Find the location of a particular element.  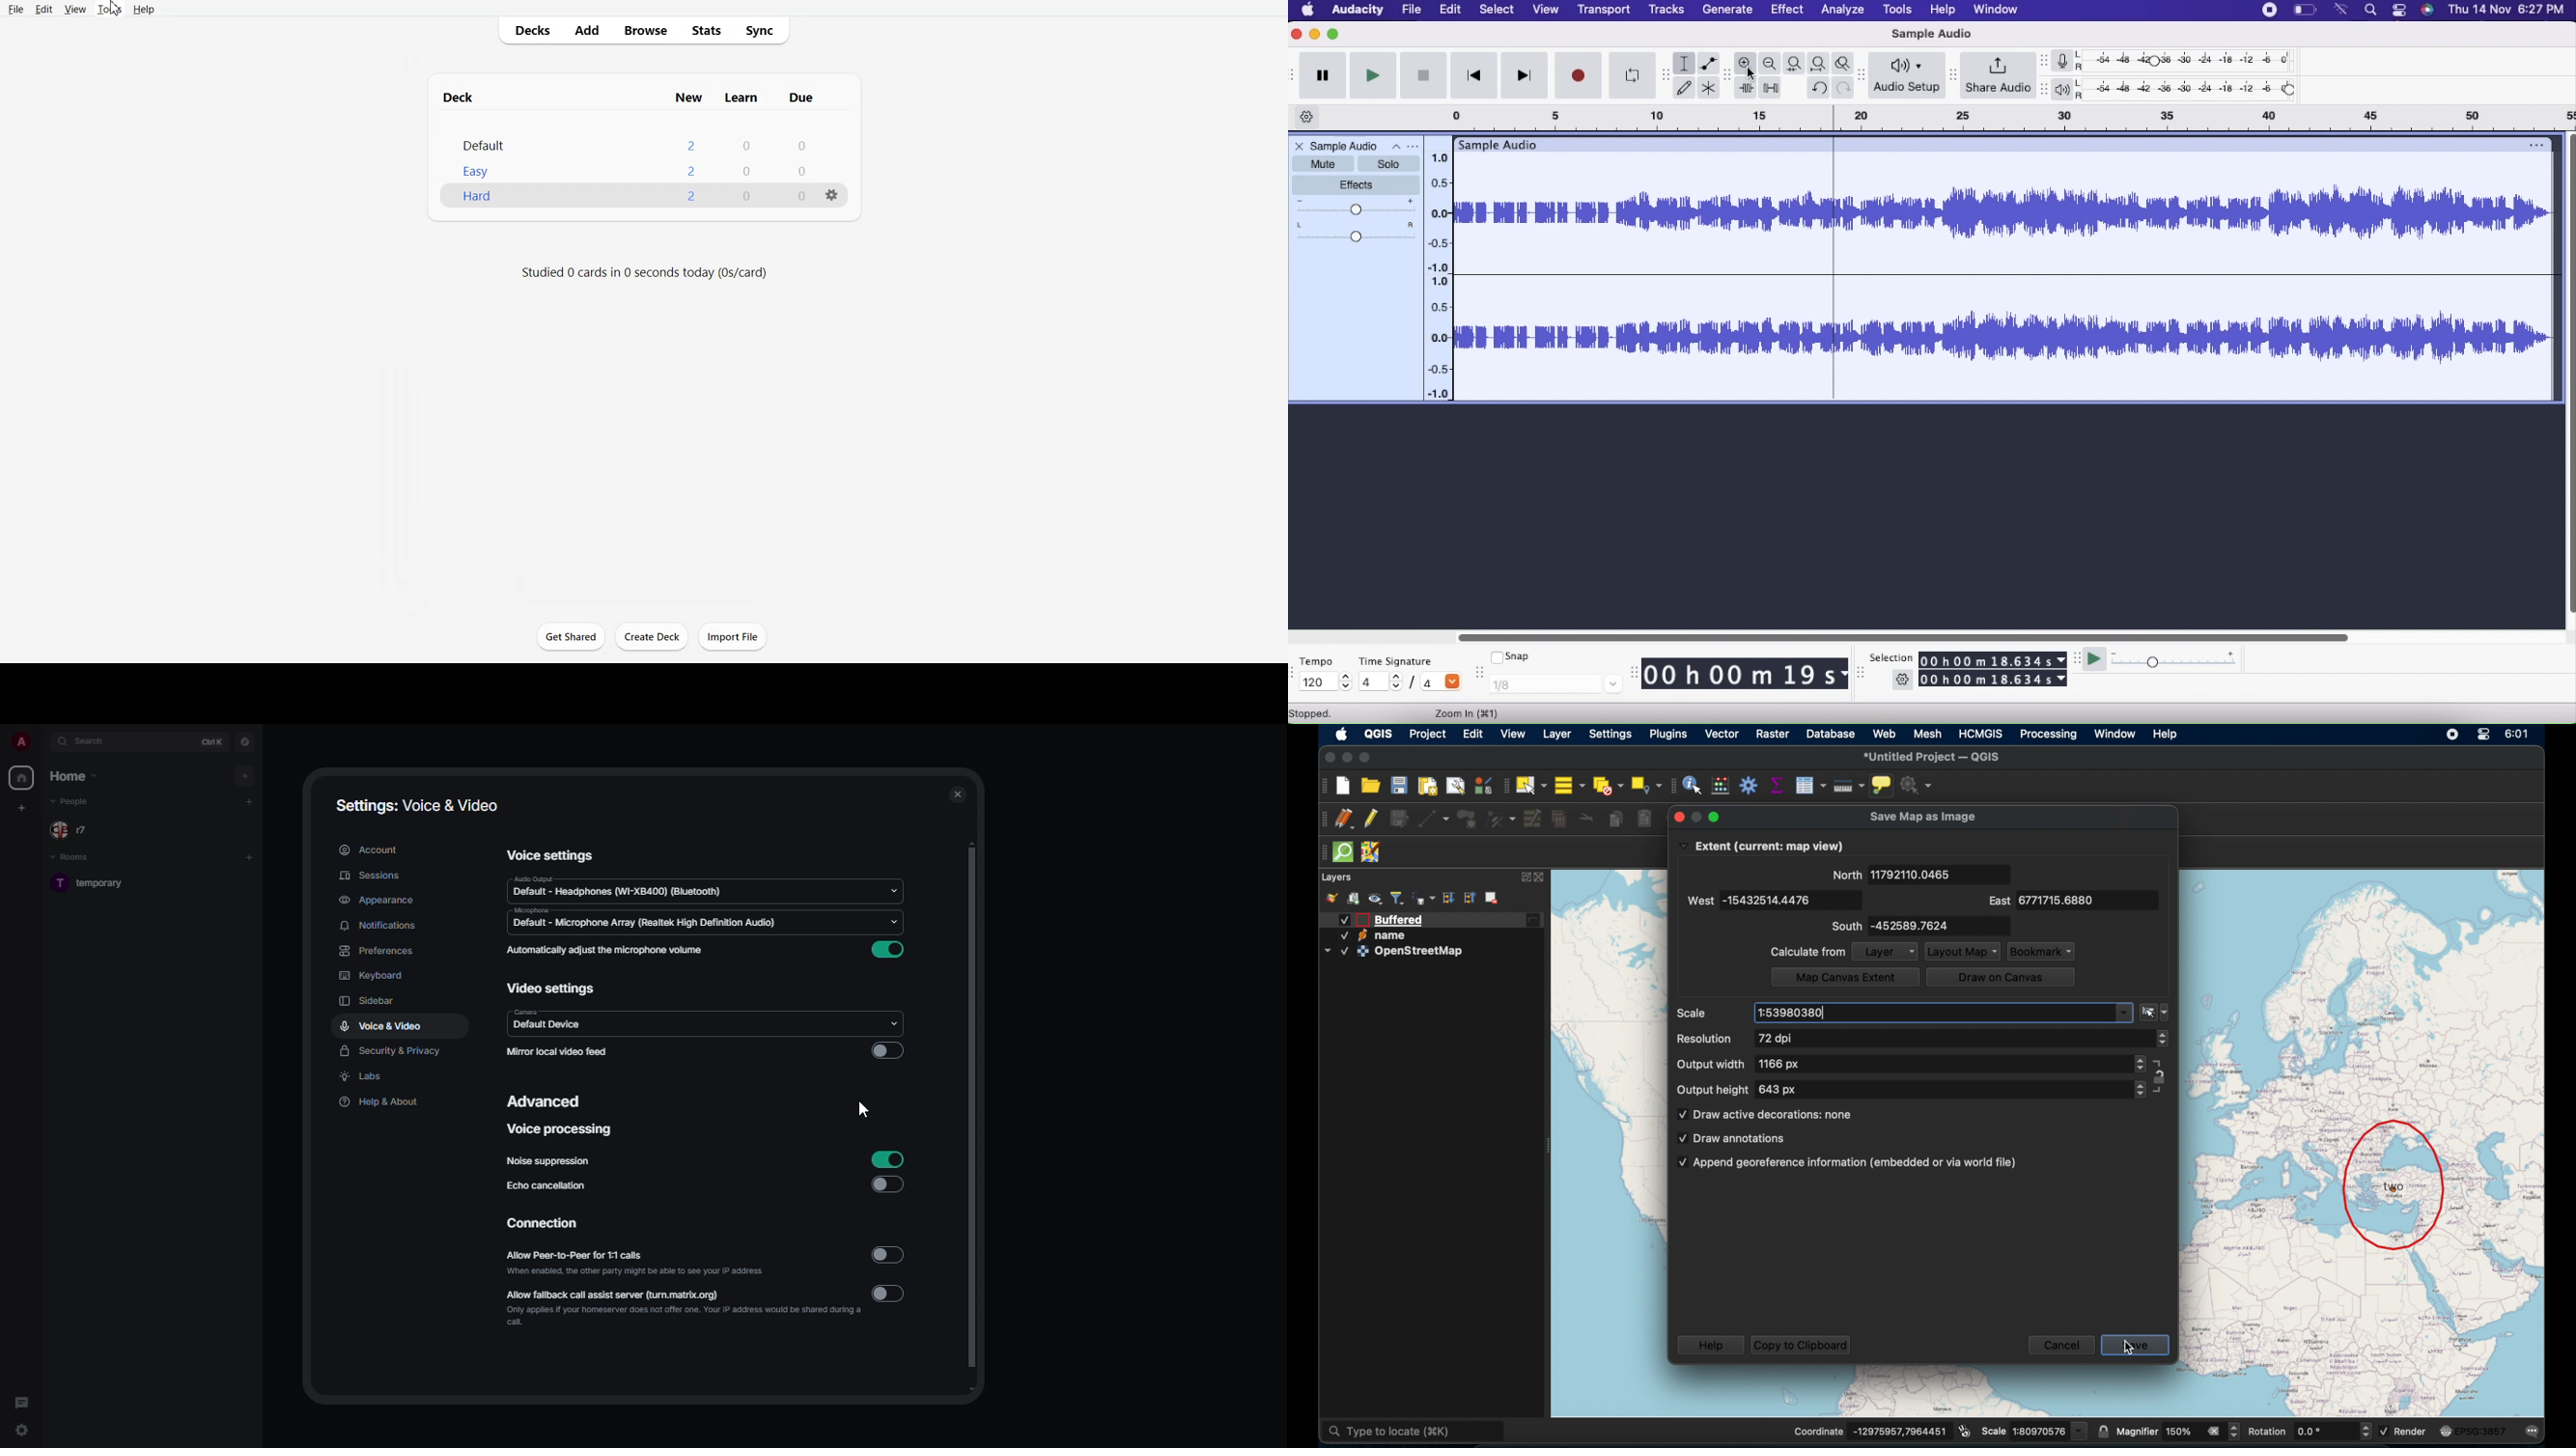

Options is located at coordinates (1404, 146).